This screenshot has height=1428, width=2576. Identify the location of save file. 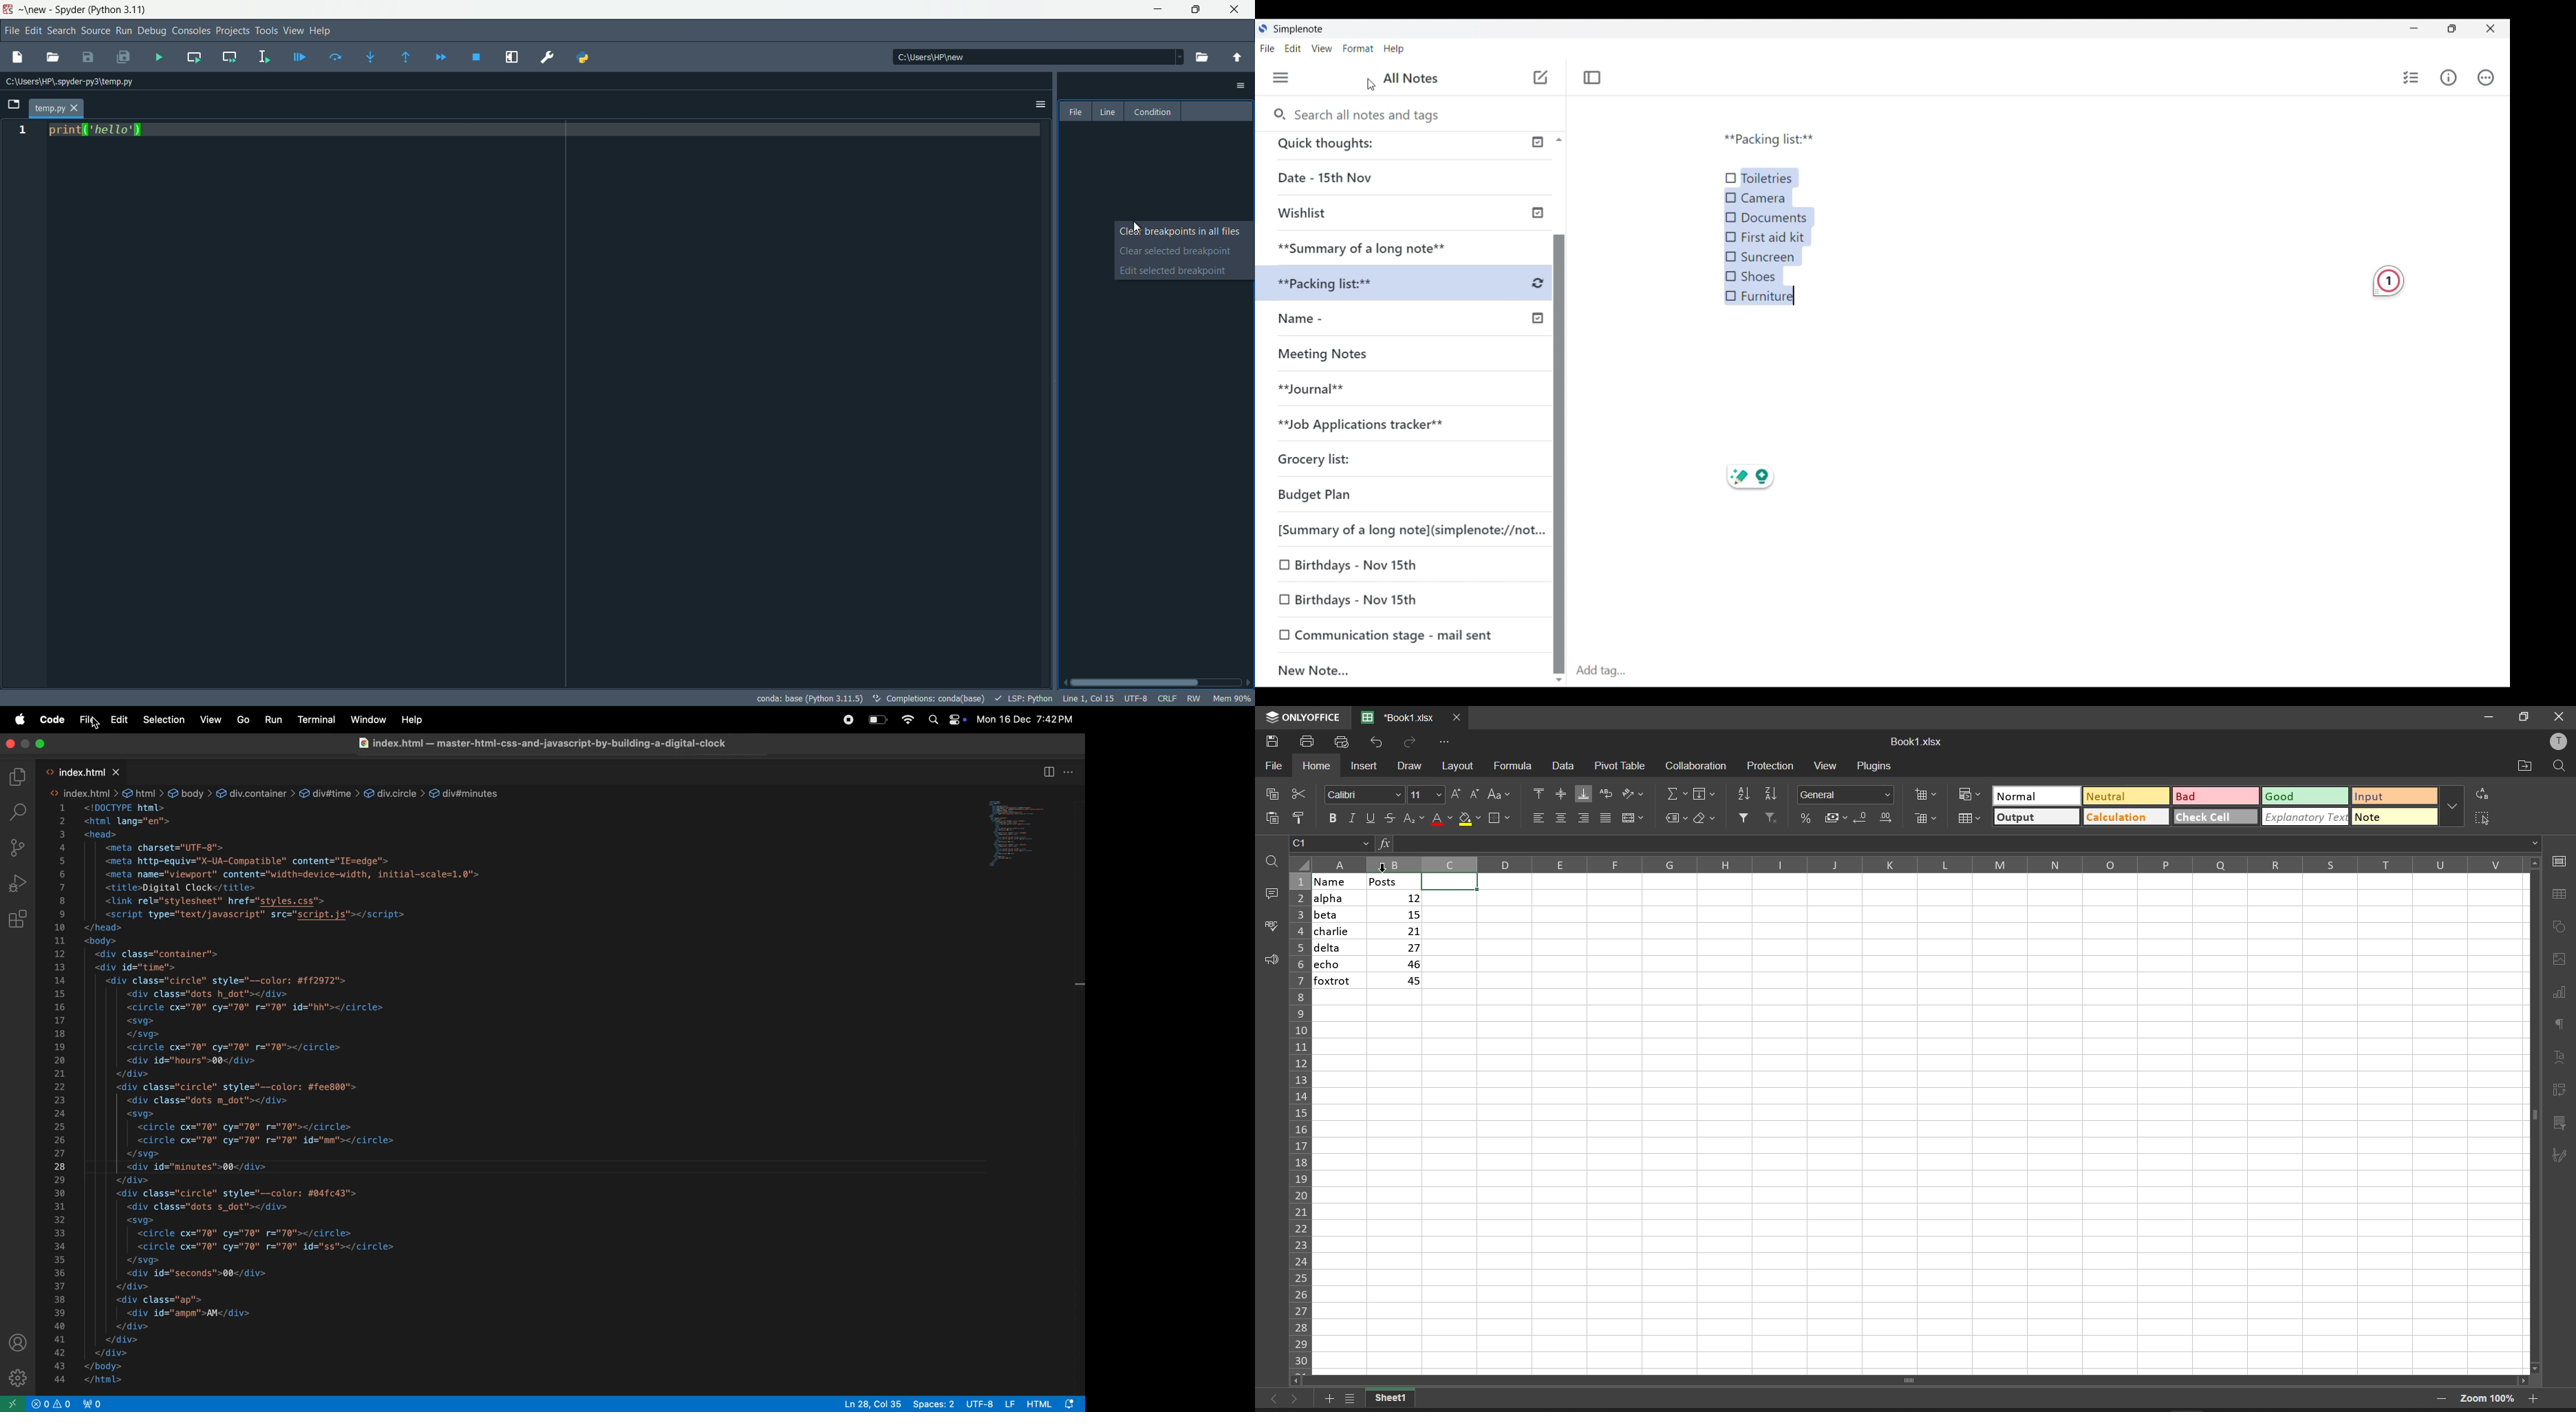
(89, 57).